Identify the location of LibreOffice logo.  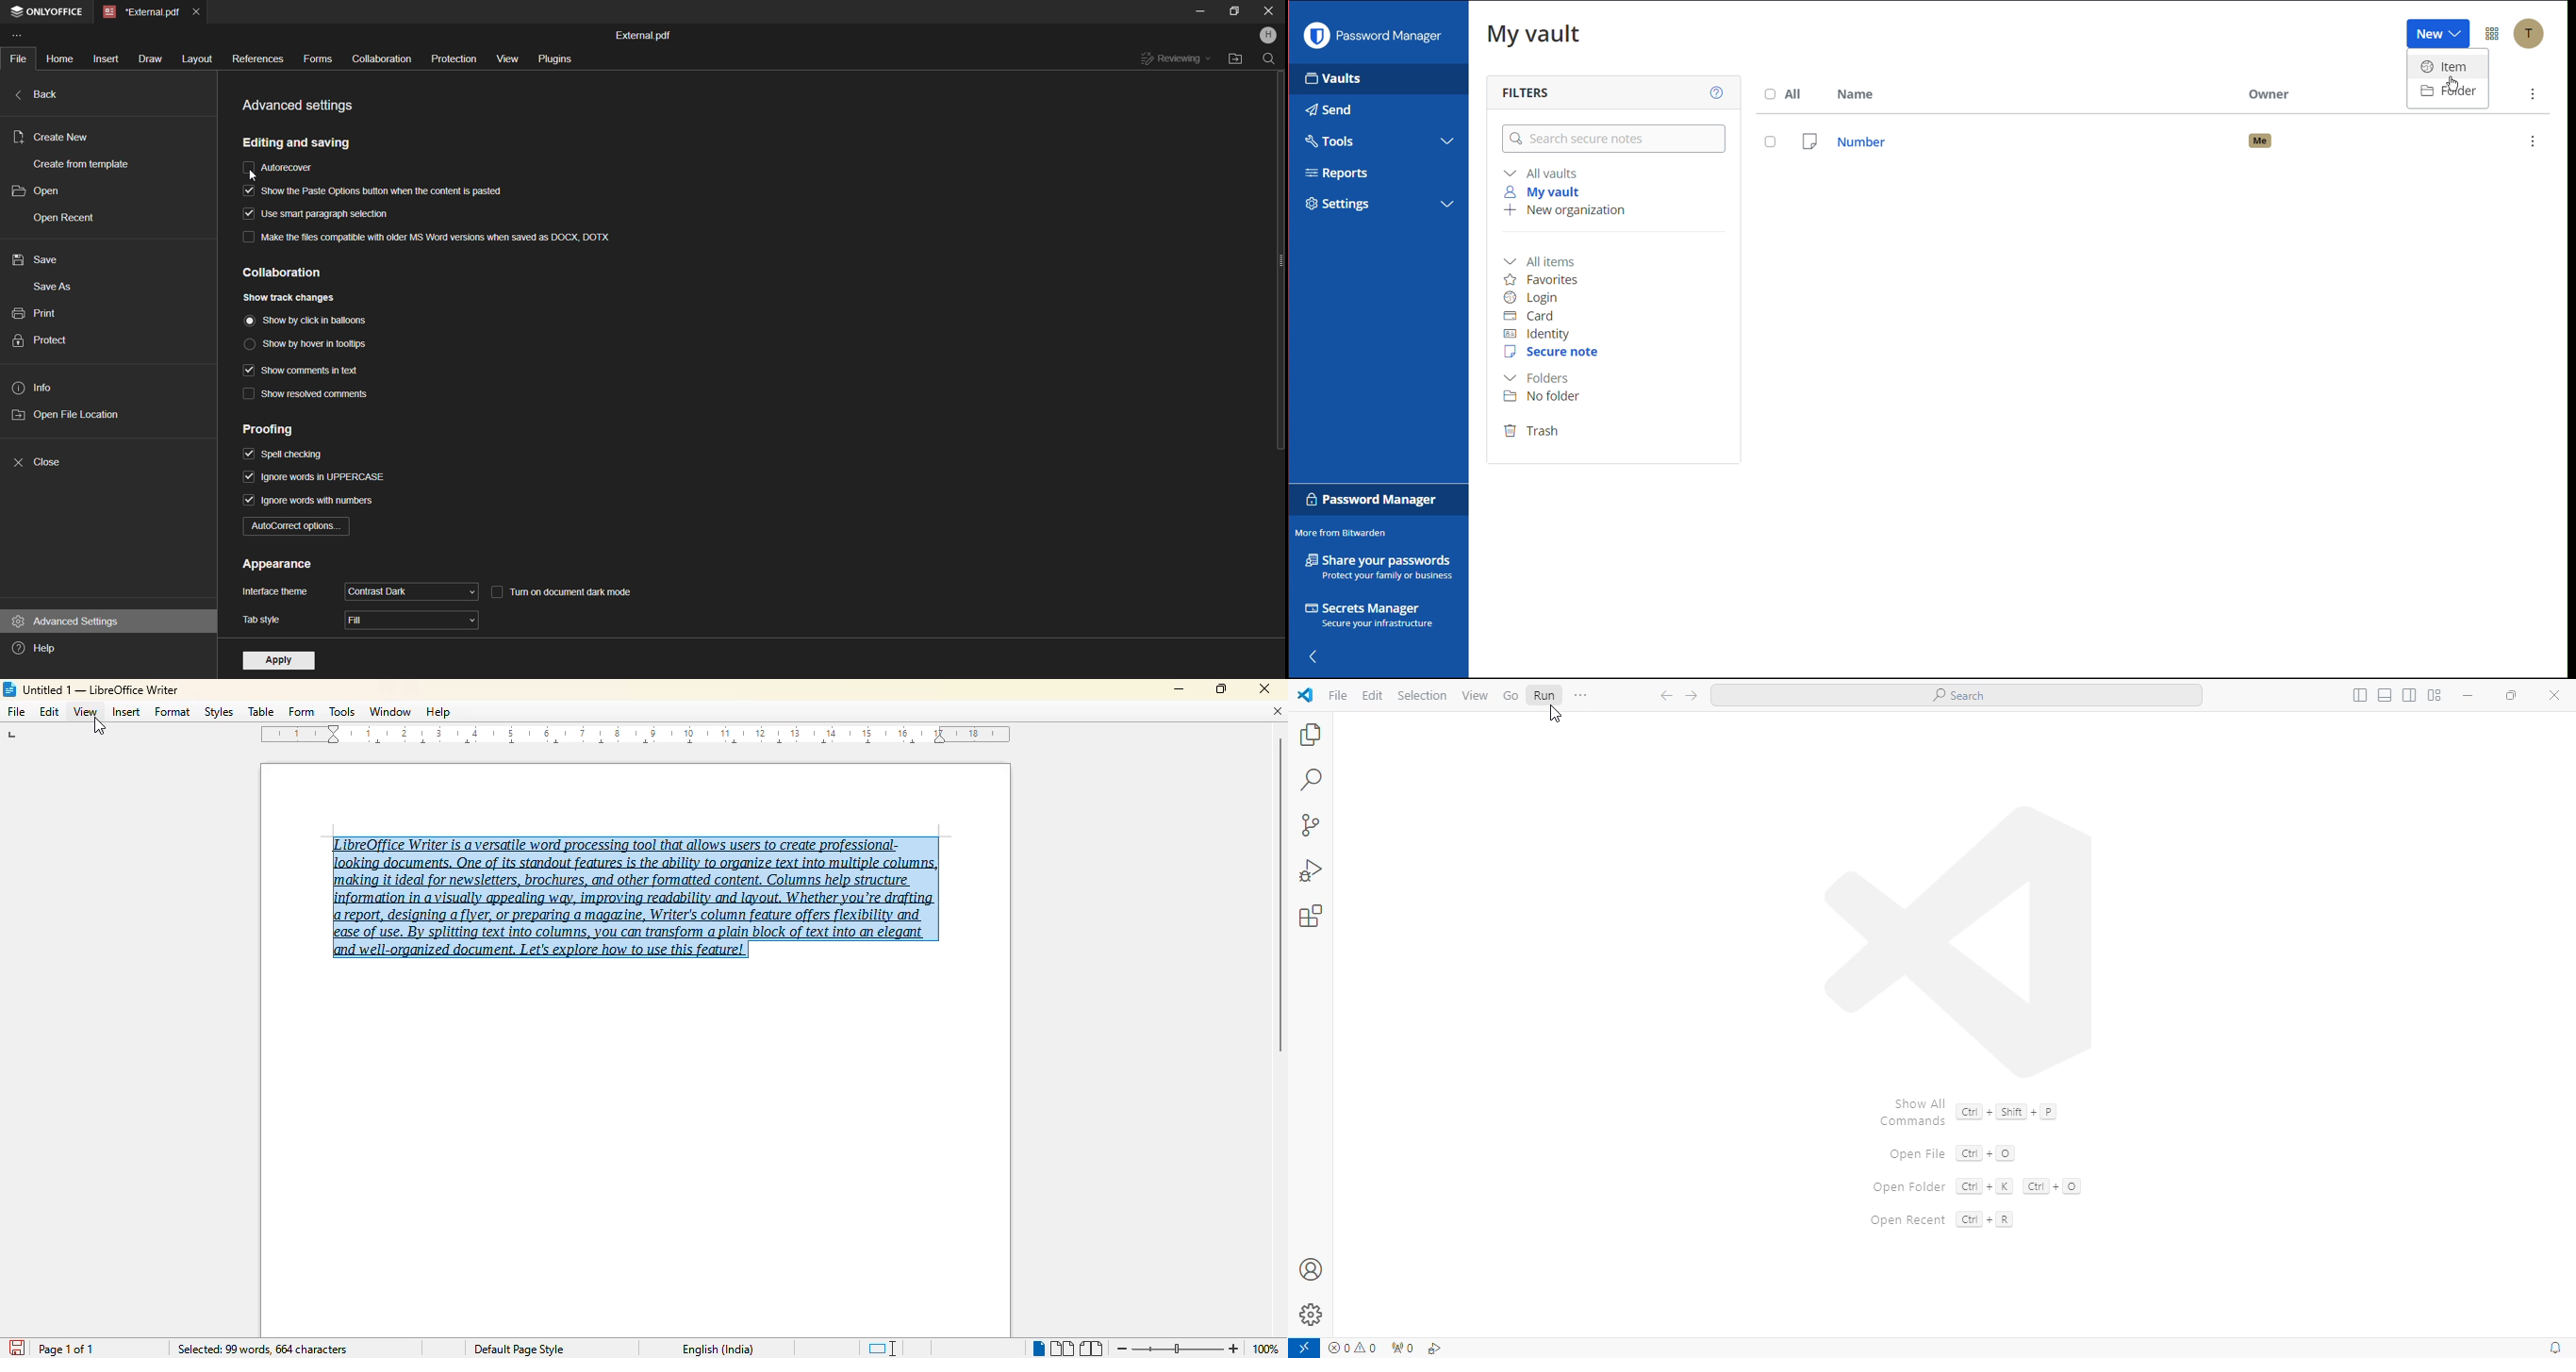
(11, 688).